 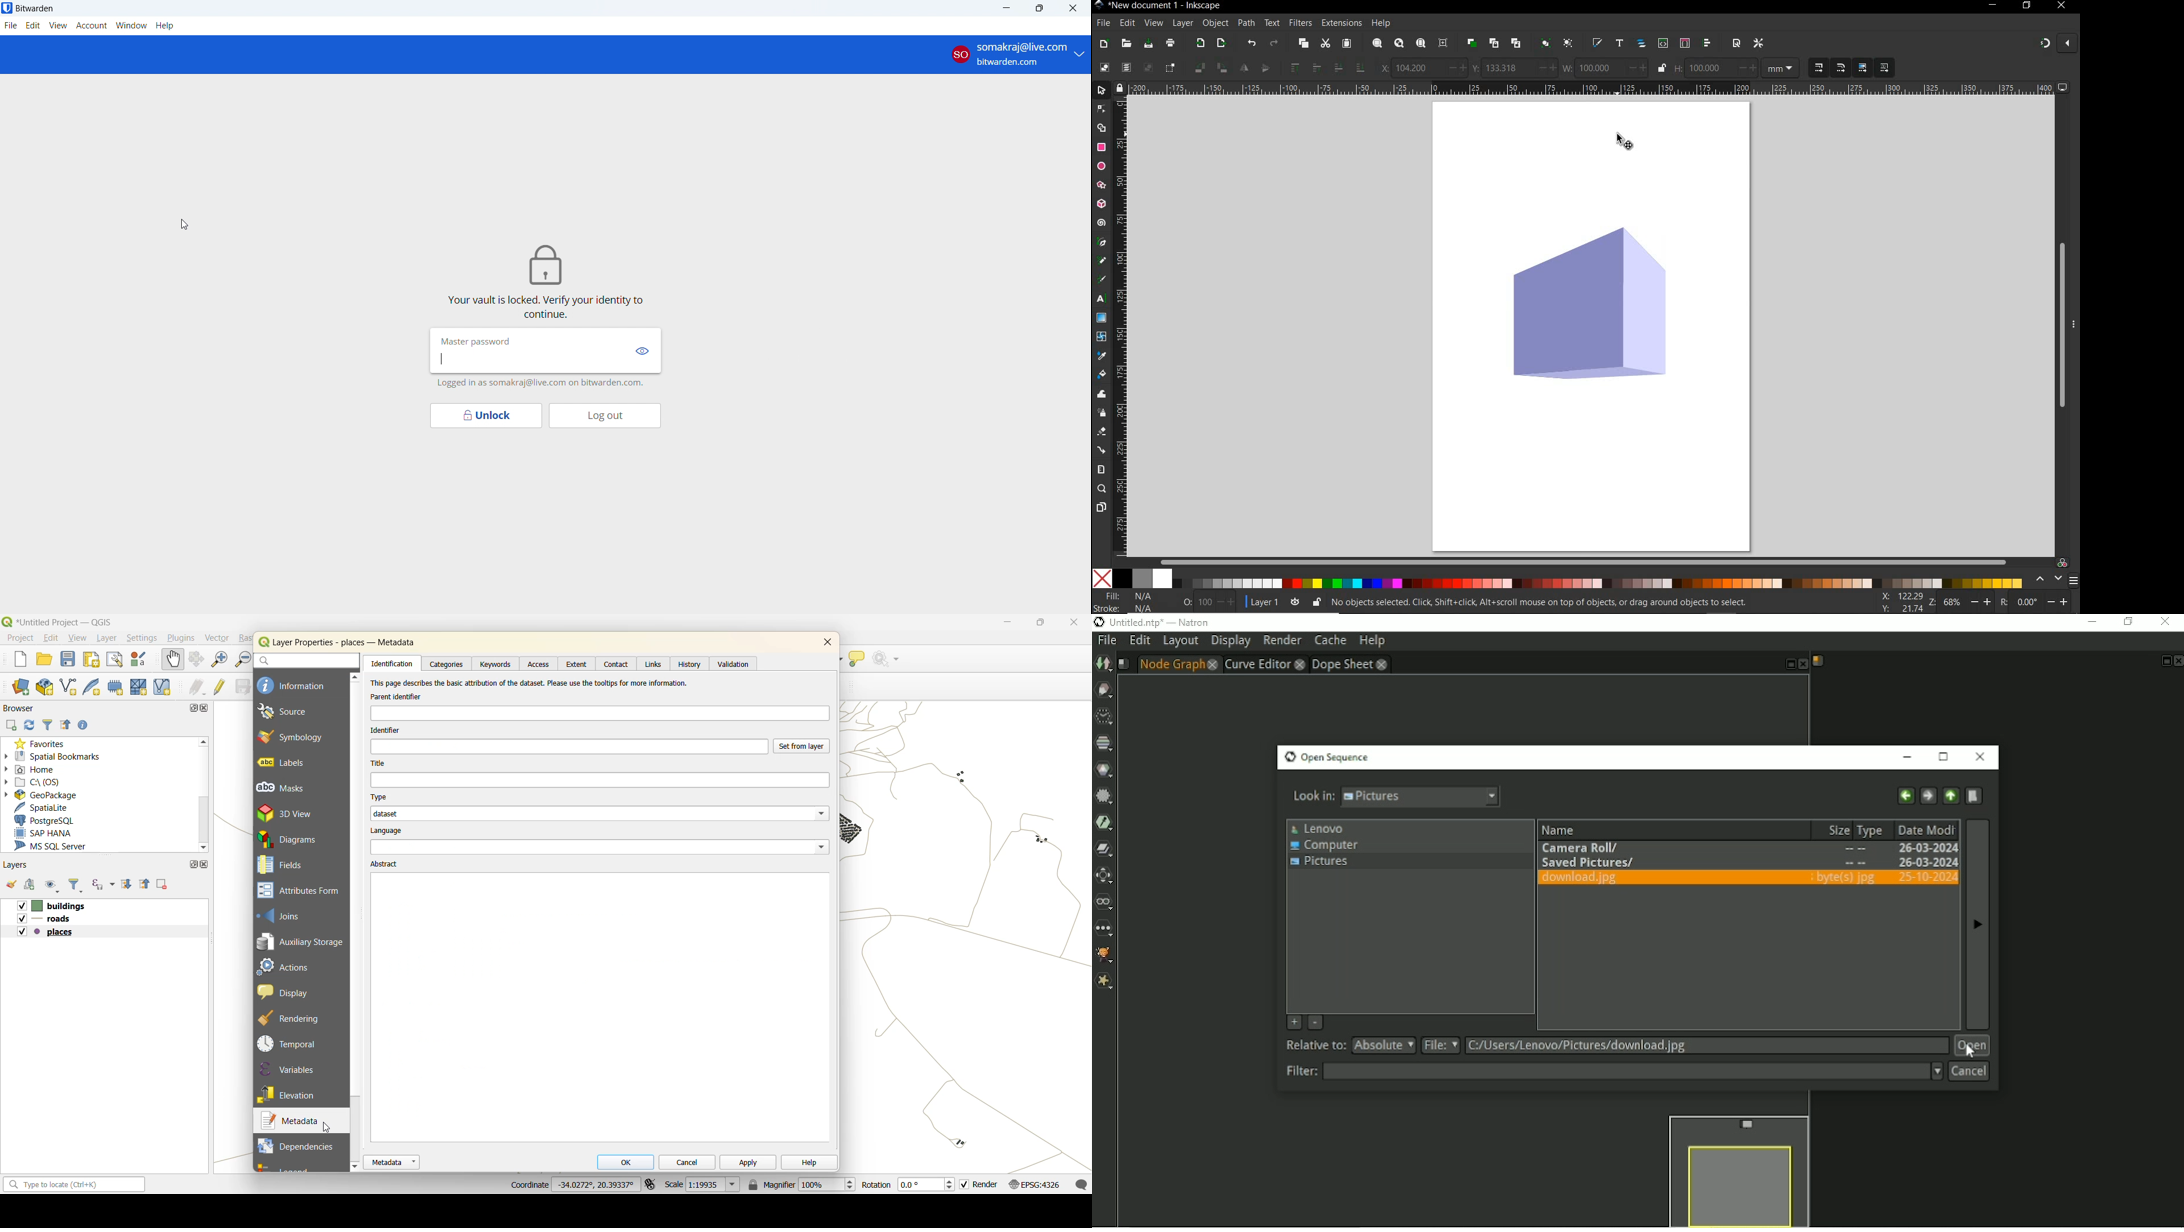 What do you see at coordinates (1418, 68) in the screenshot?
I see `104` at bounding box center [1418, 68].